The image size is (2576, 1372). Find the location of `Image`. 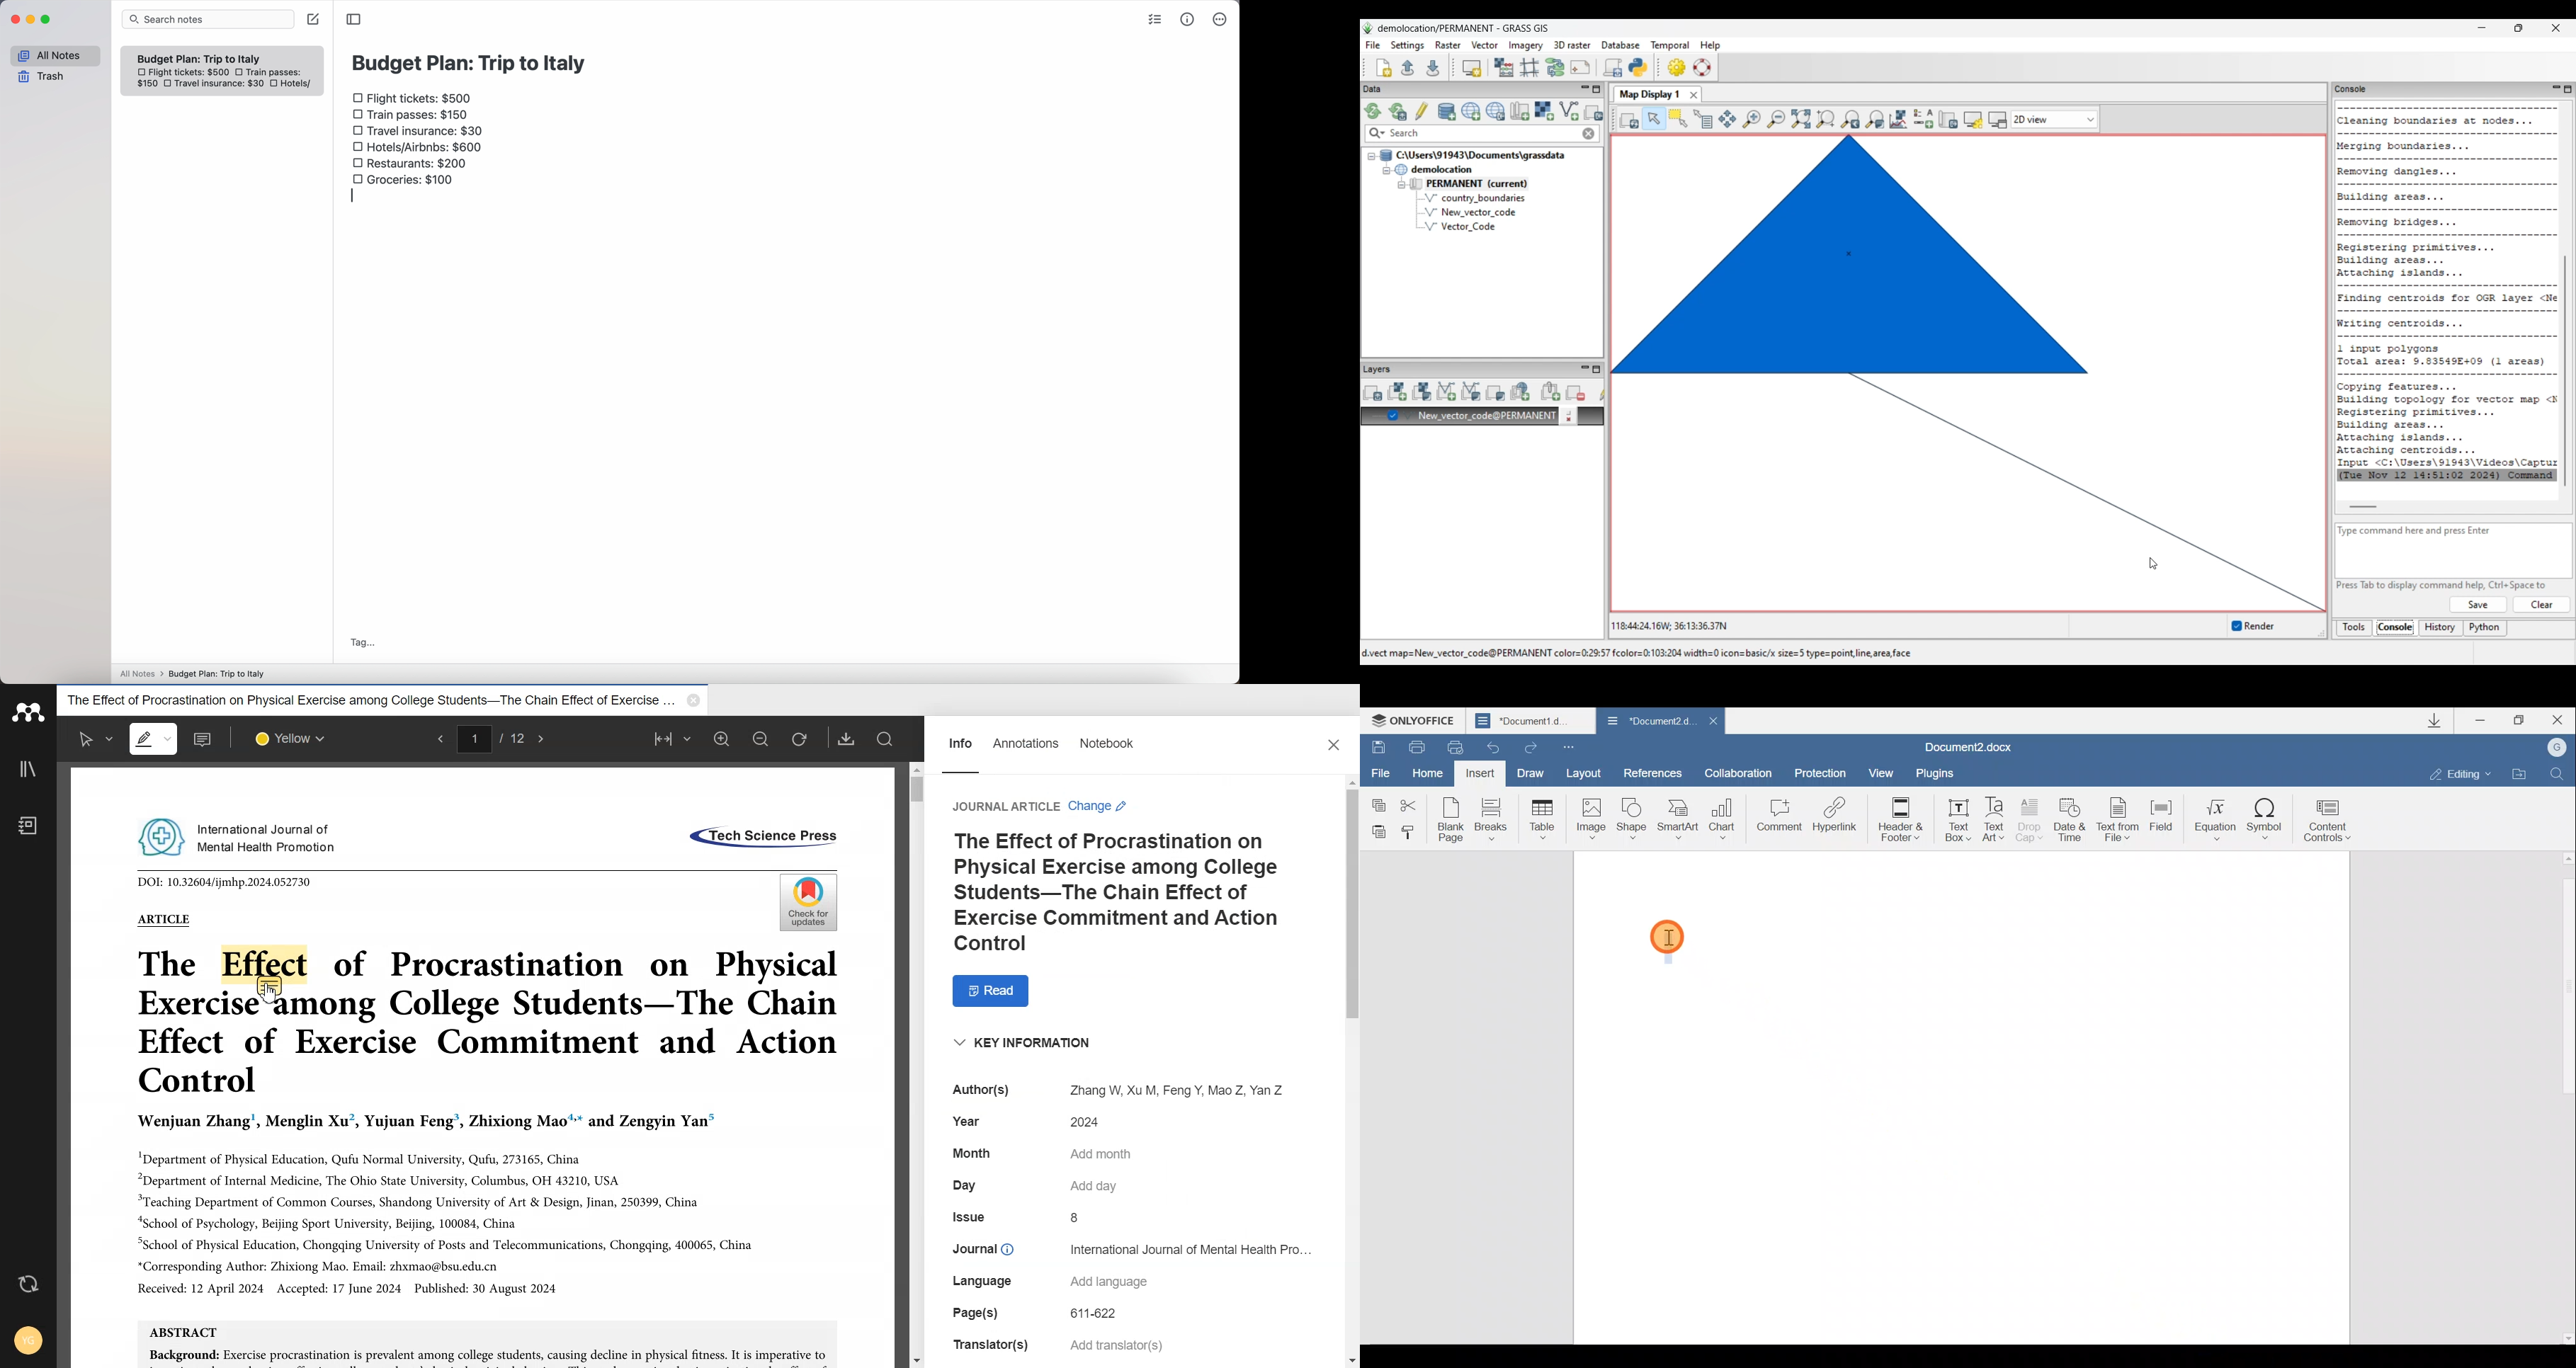

Image is located at coordinates (1590, 818).